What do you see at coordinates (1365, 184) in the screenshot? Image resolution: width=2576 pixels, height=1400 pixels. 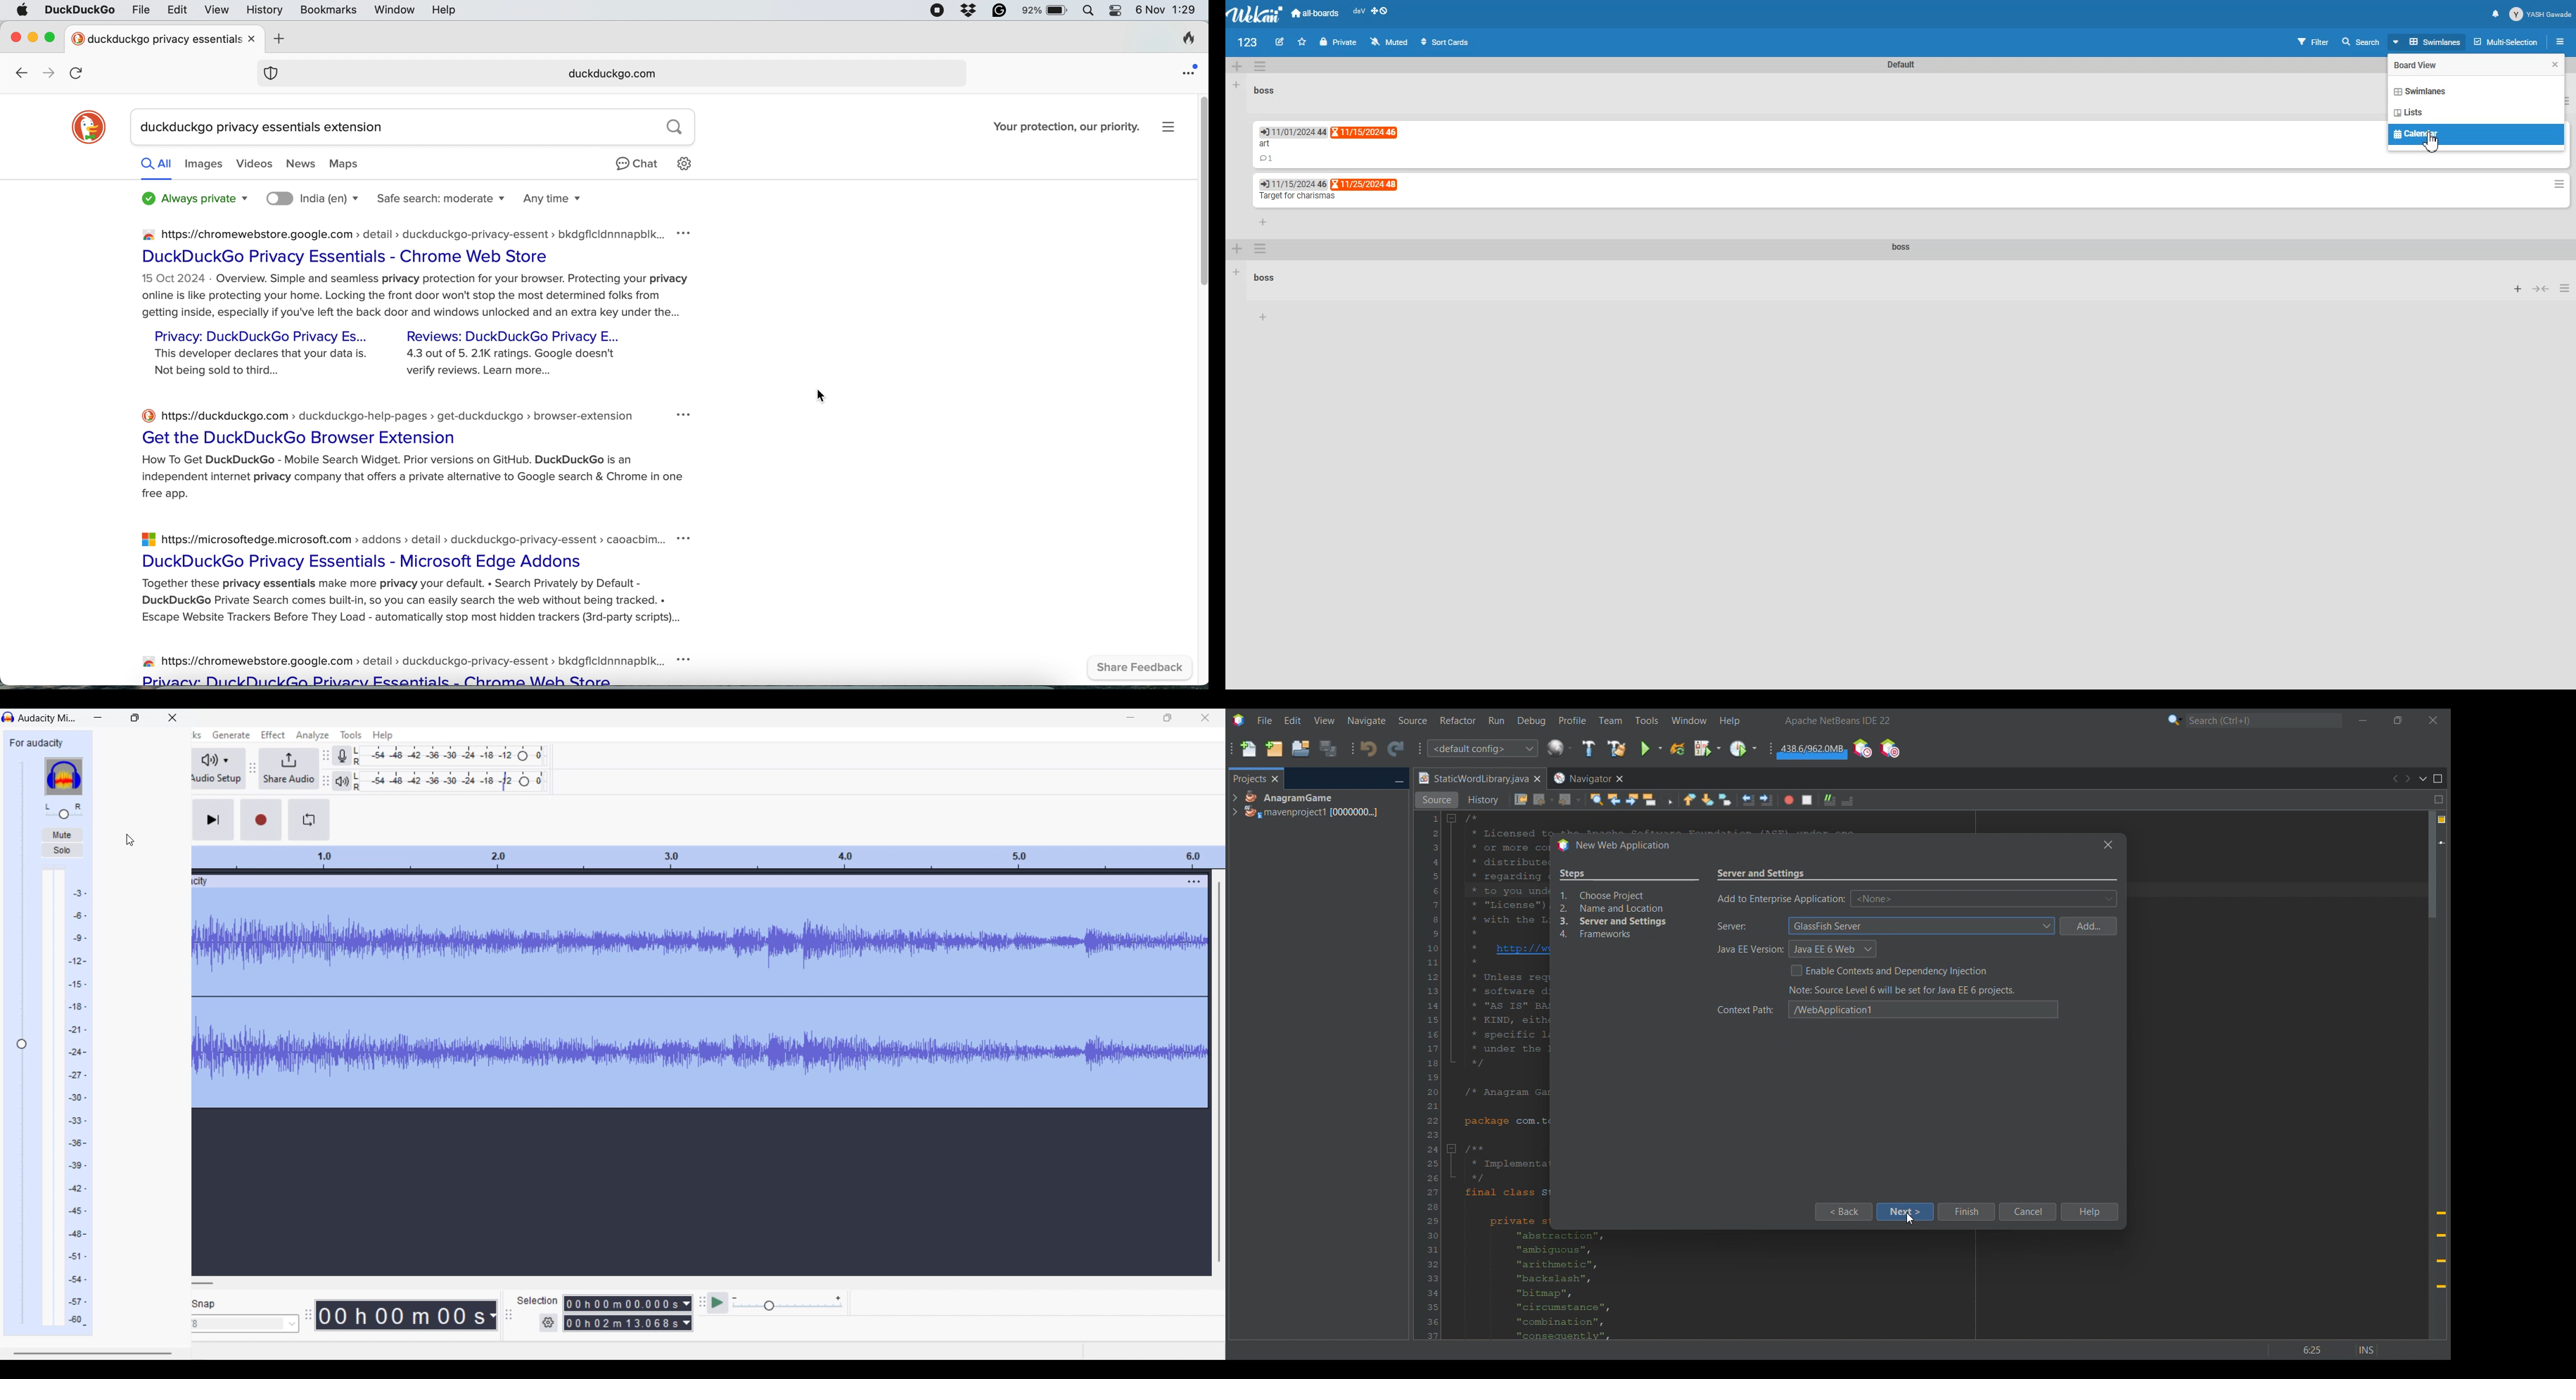 I see `End Date` at bounding box center [1365, 184].